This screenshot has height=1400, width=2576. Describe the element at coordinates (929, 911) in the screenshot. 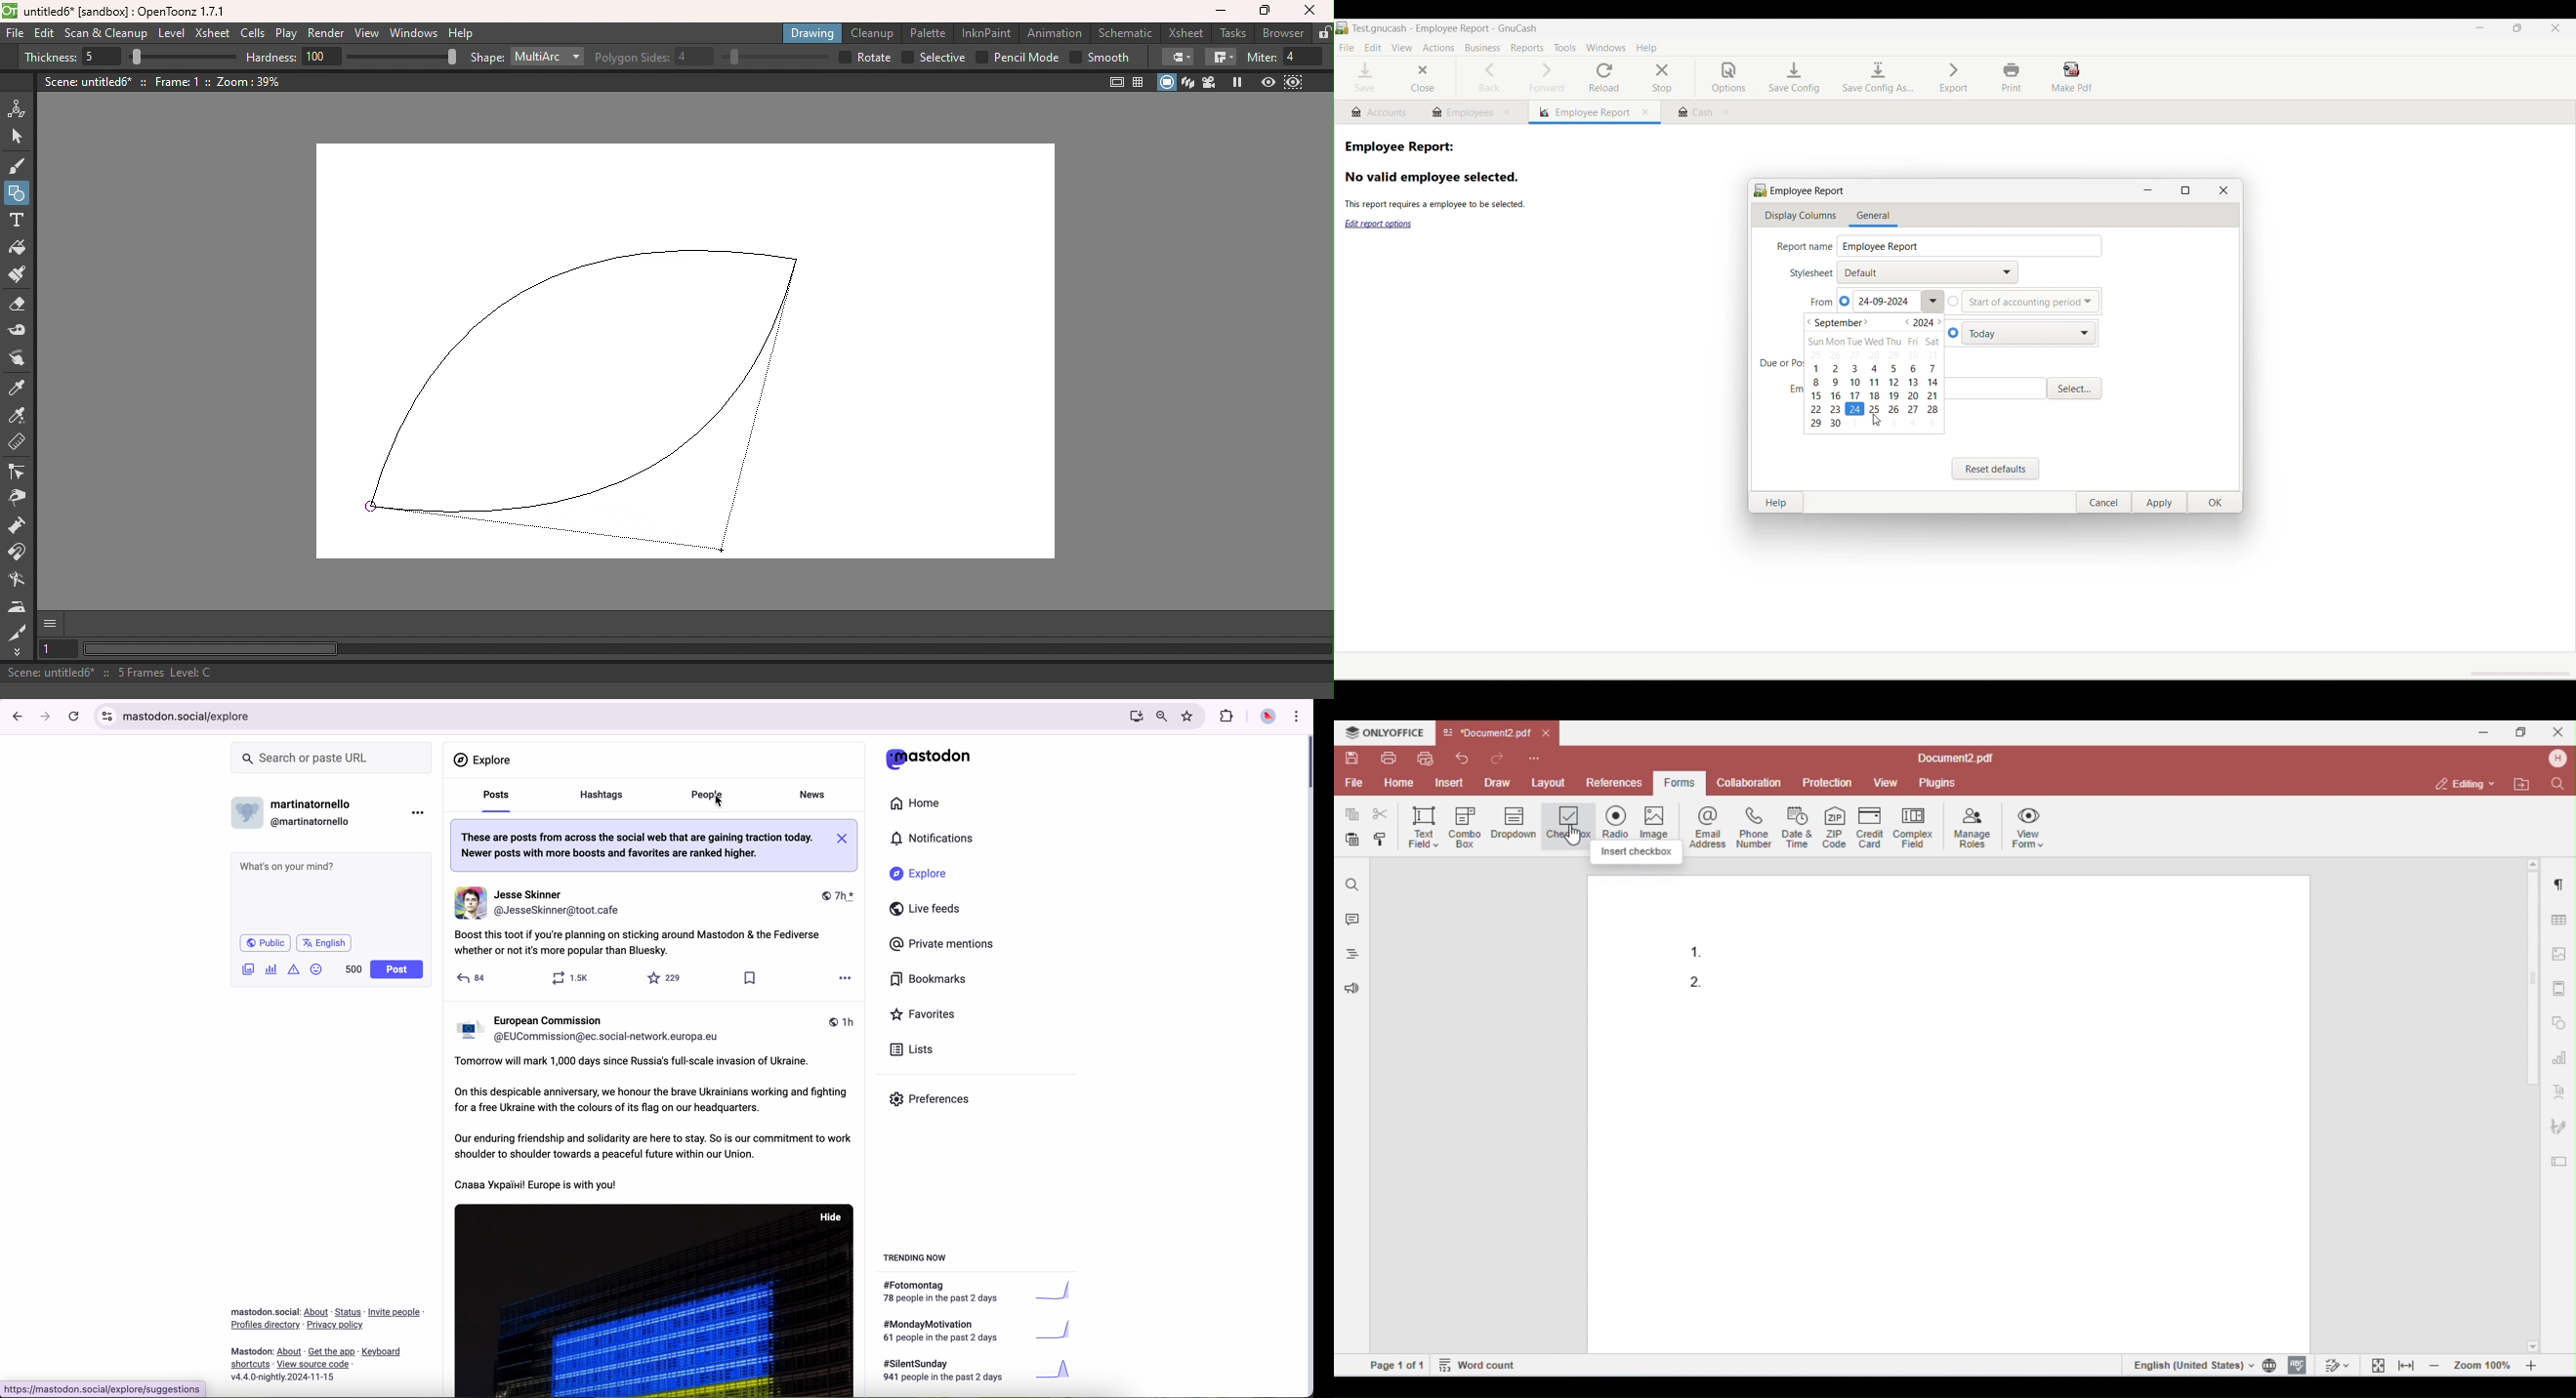

I see `live feeds` at that location.